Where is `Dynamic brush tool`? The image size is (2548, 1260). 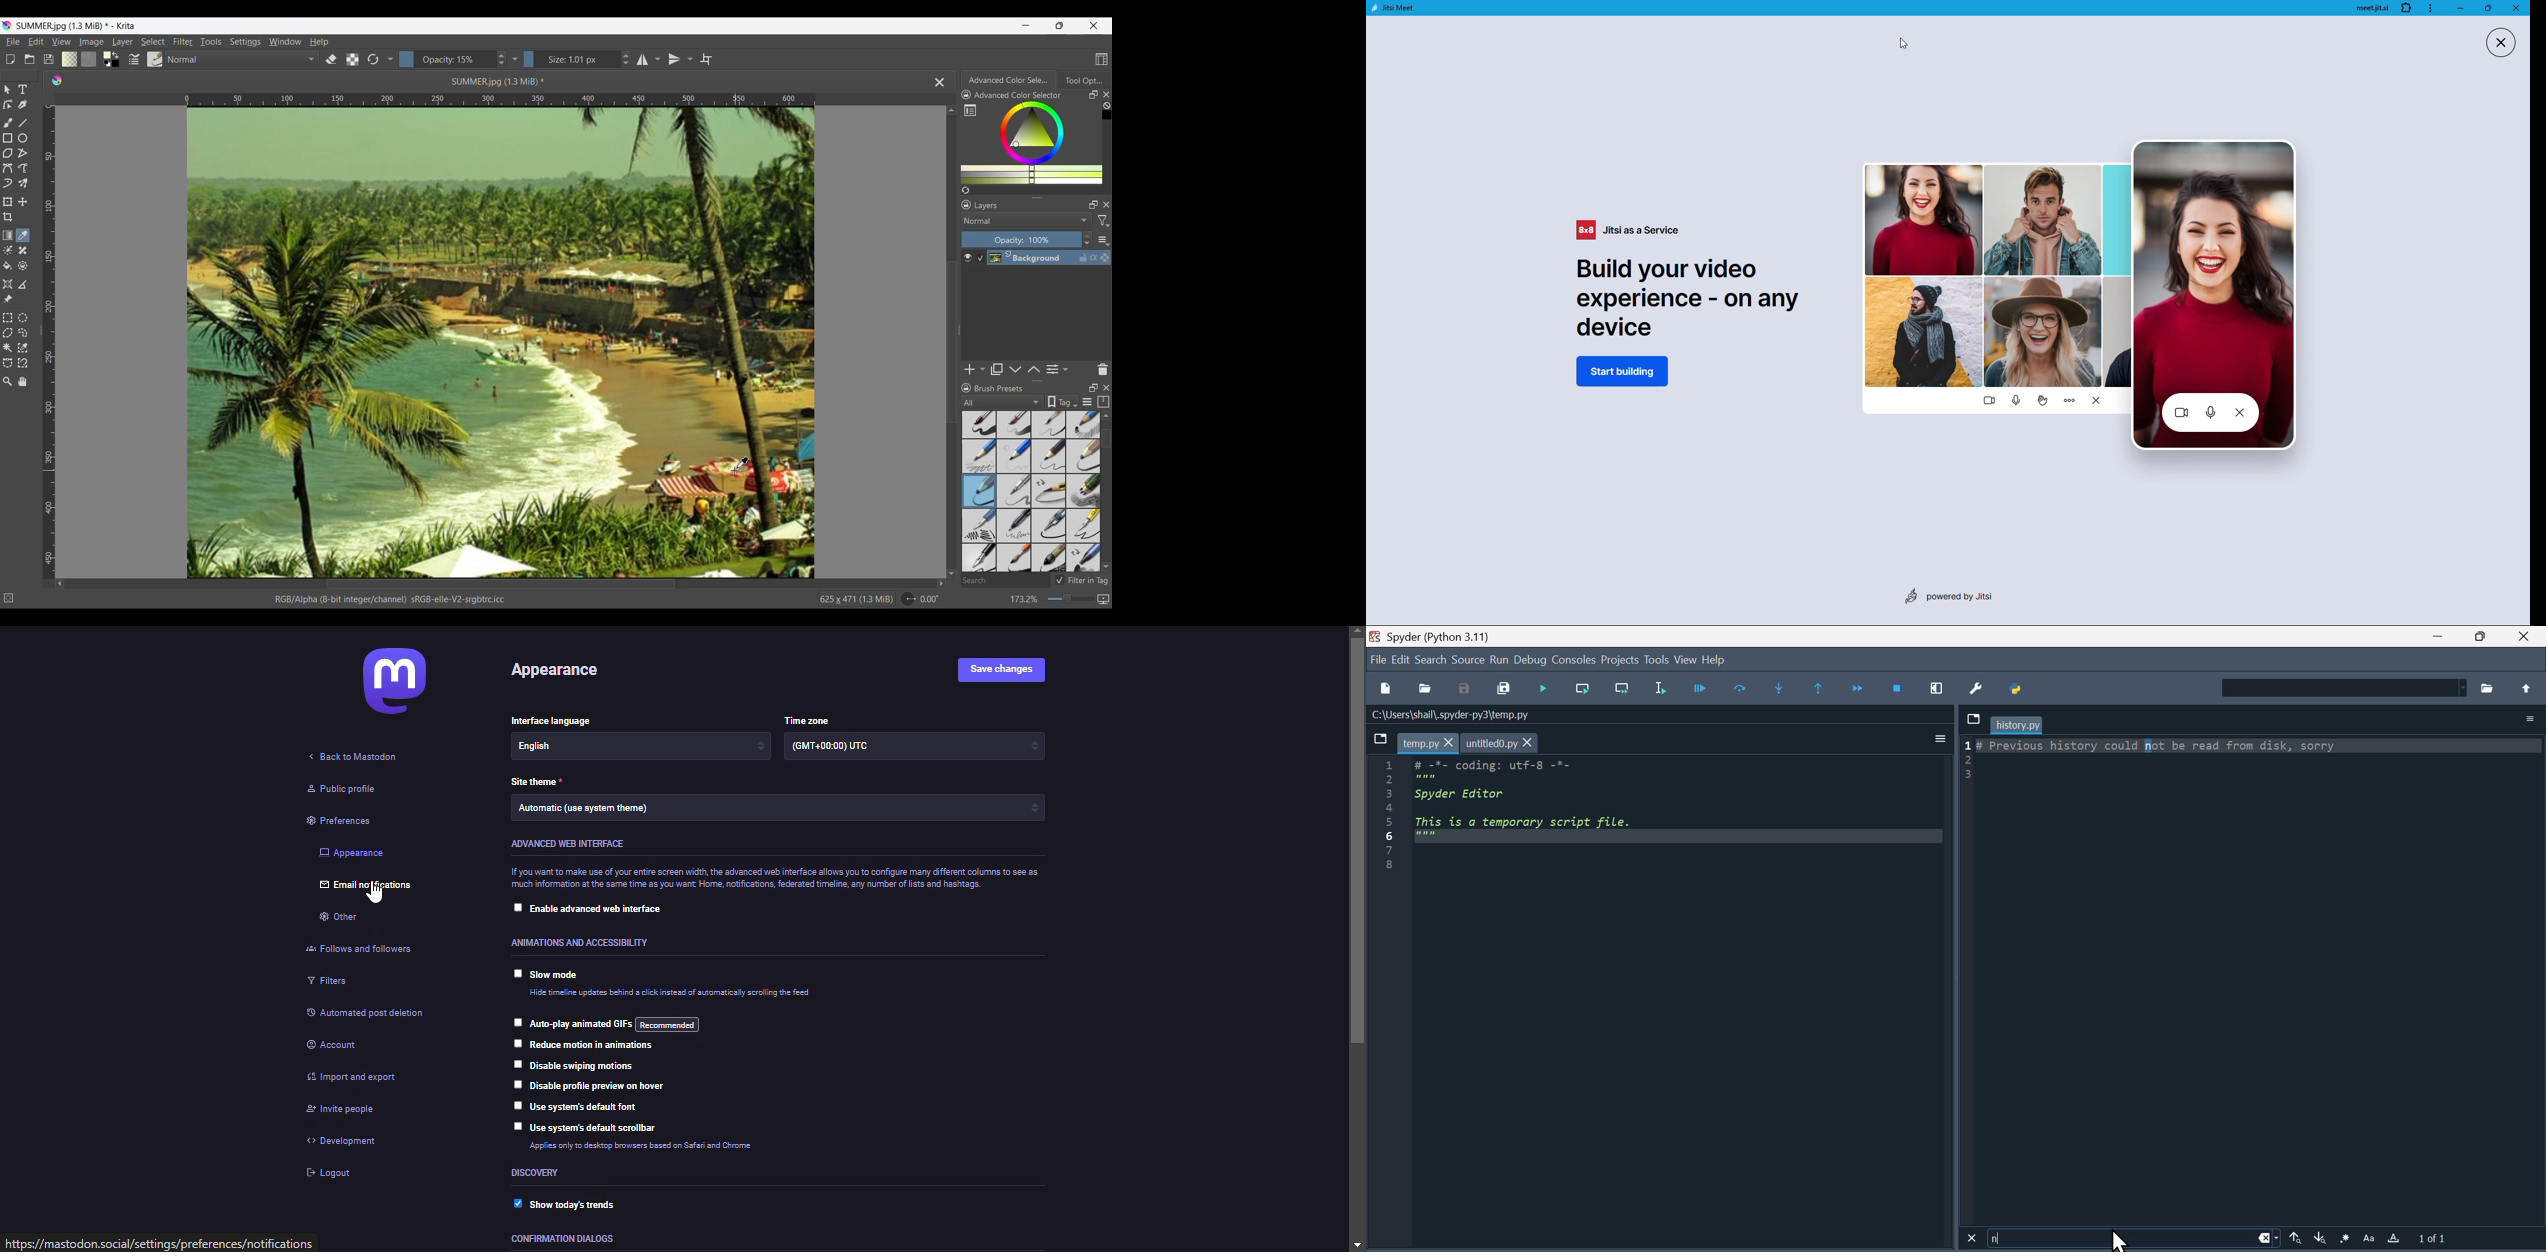 Dynamic brush tool is located at coordinates (8, 184).